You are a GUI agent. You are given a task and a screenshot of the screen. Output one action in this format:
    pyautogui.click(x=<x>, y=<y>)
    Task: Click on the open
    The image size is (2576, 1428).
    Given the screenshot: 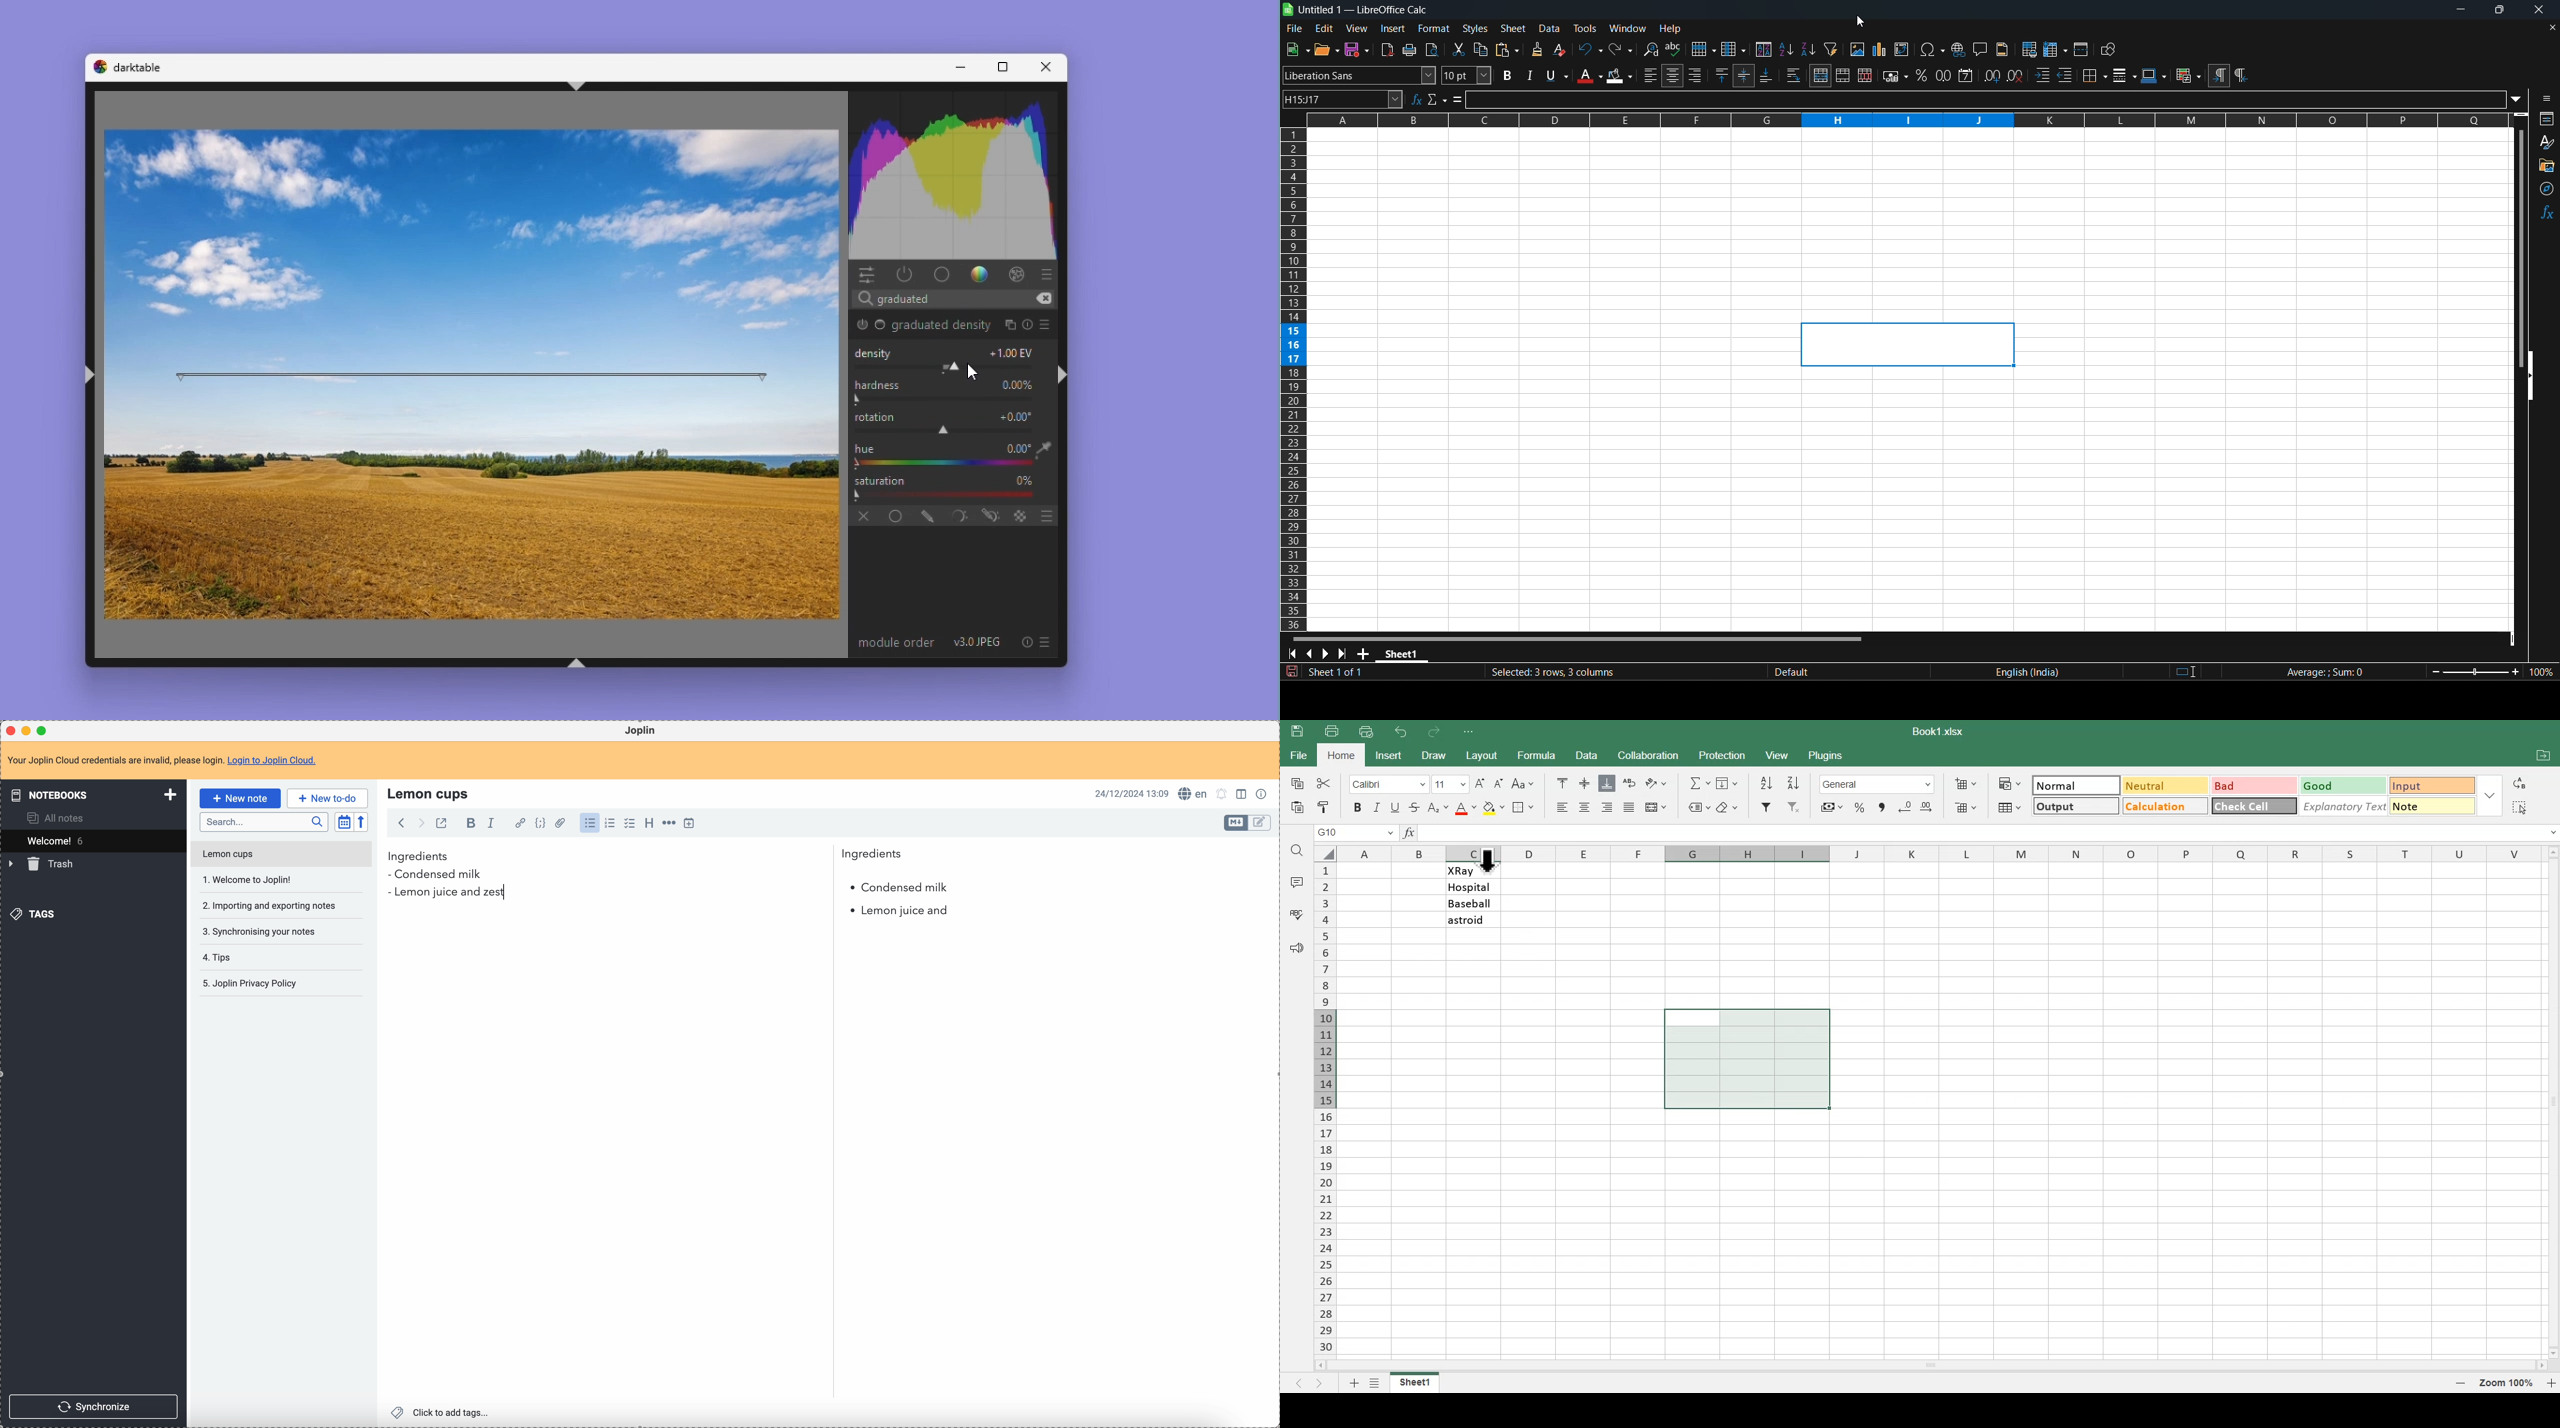 What is the action you would take?
    pyautogui.click(x=1328, y=49)
    